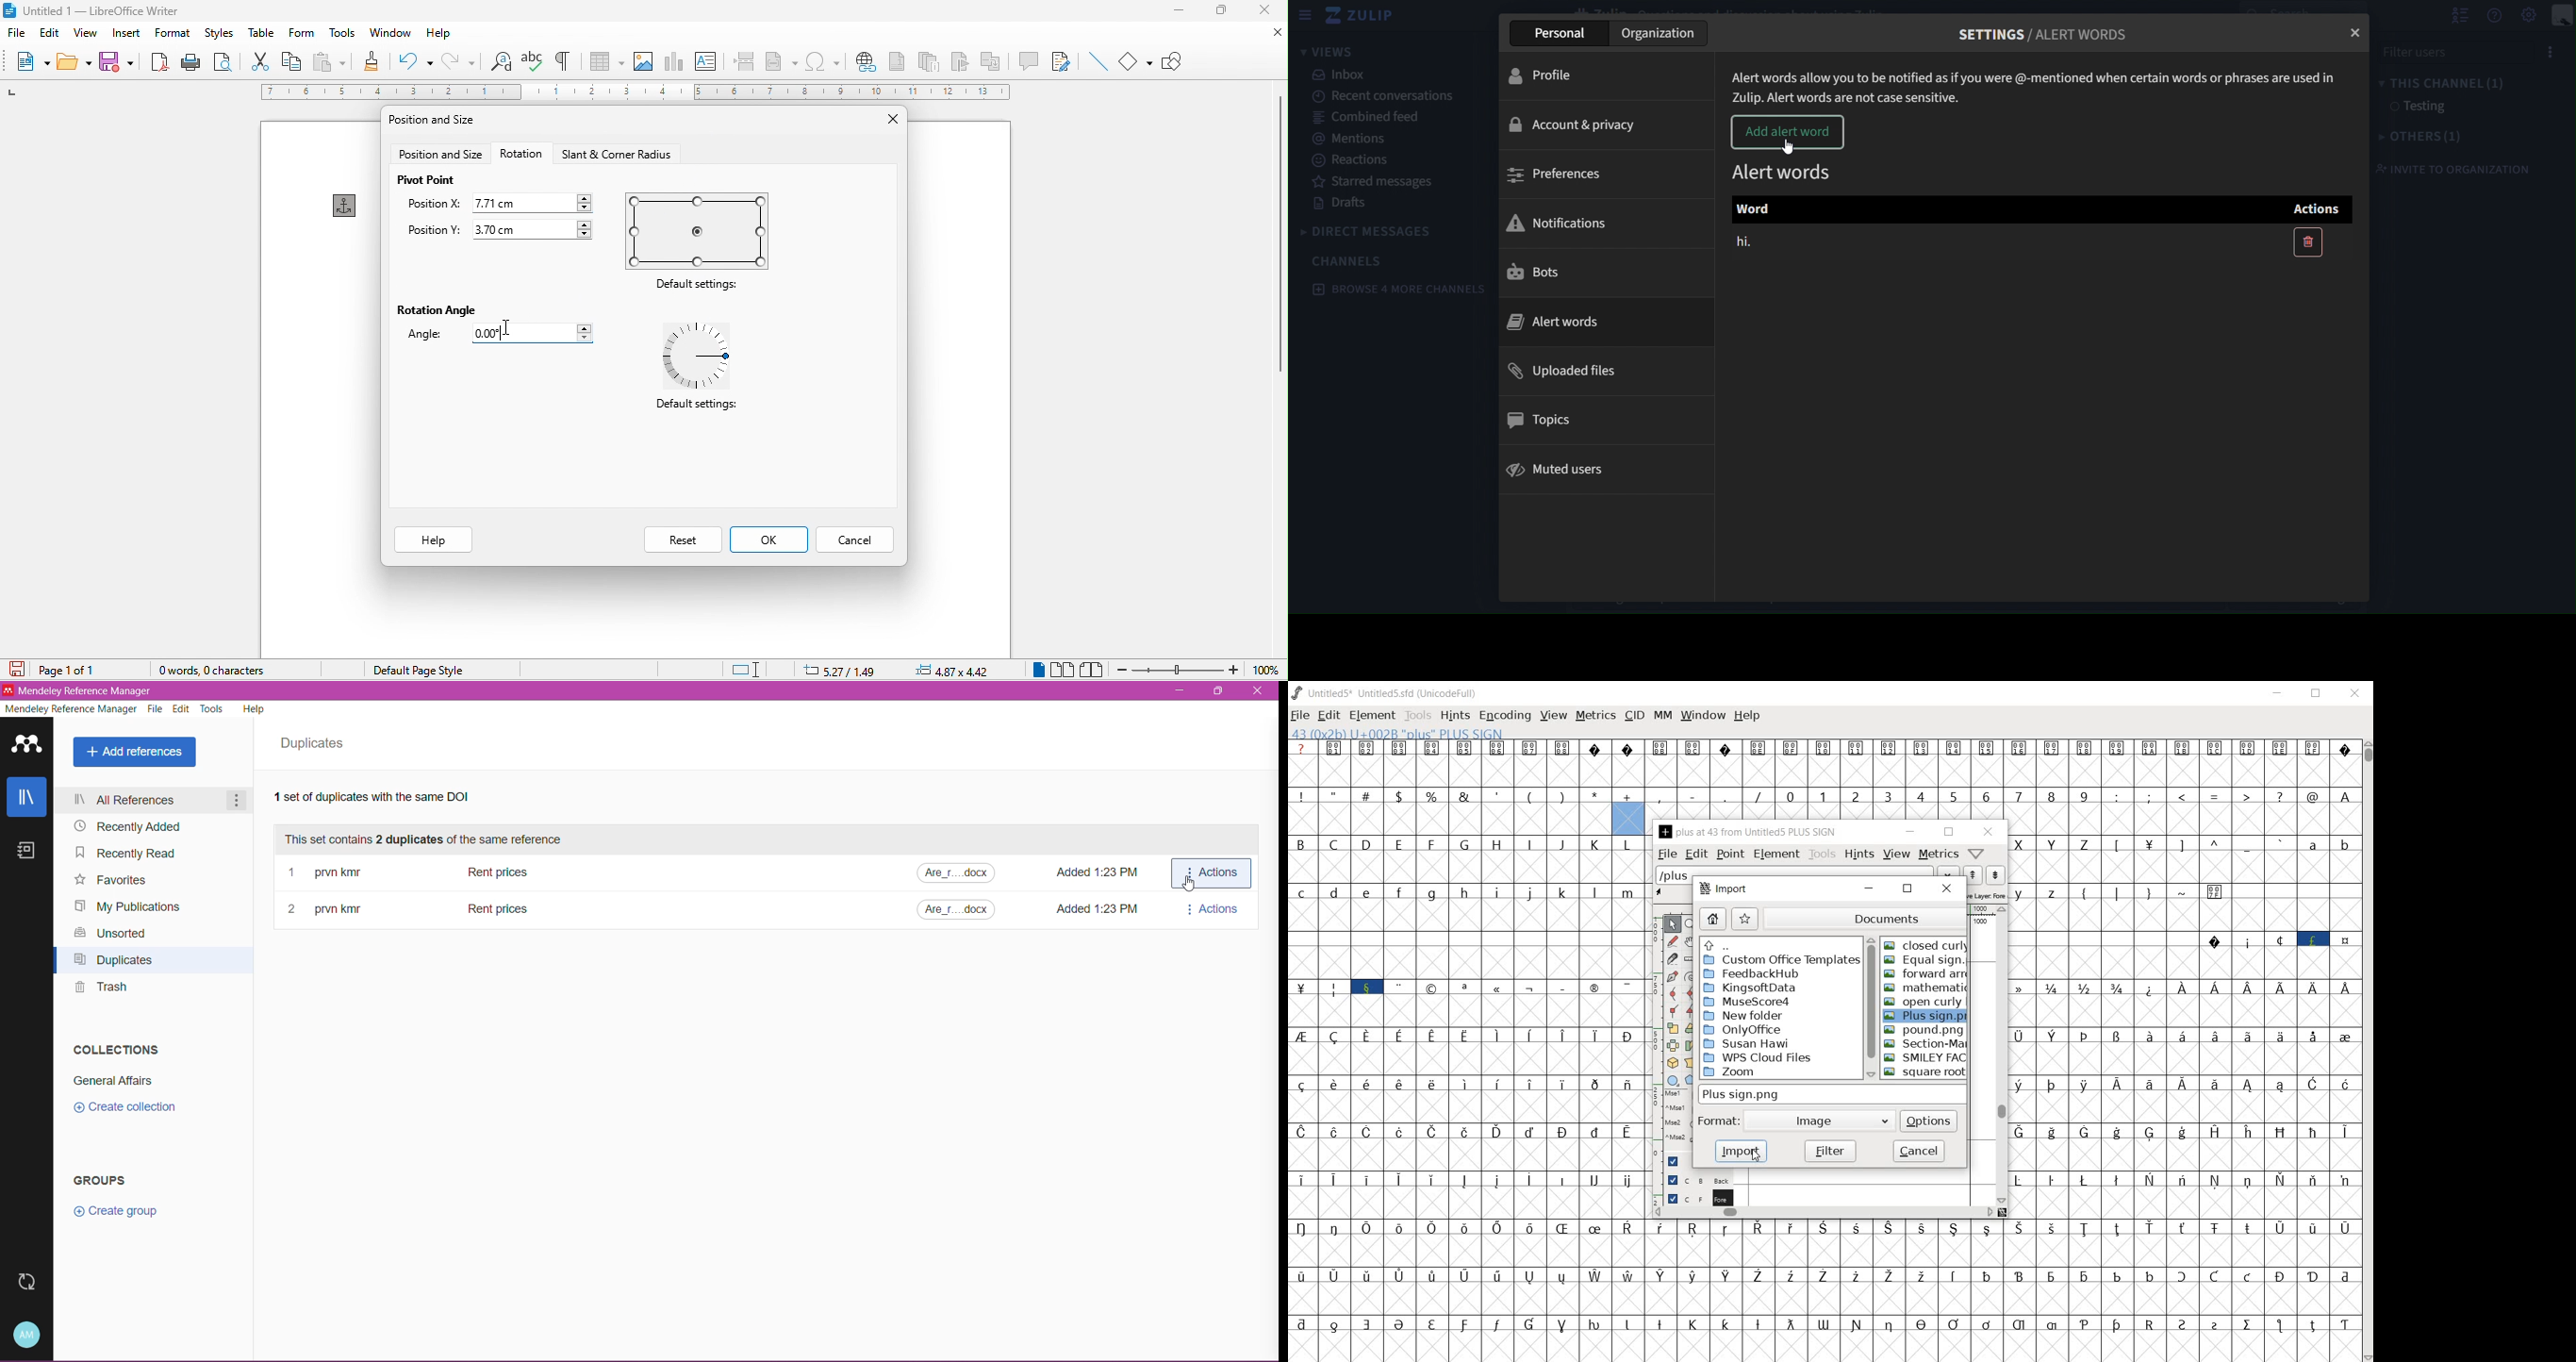 The height and width of the screenshot is (1372, 2576). Describe the element at coordinates (1352, 160) in the screenshot. I see `reactions` at that location.